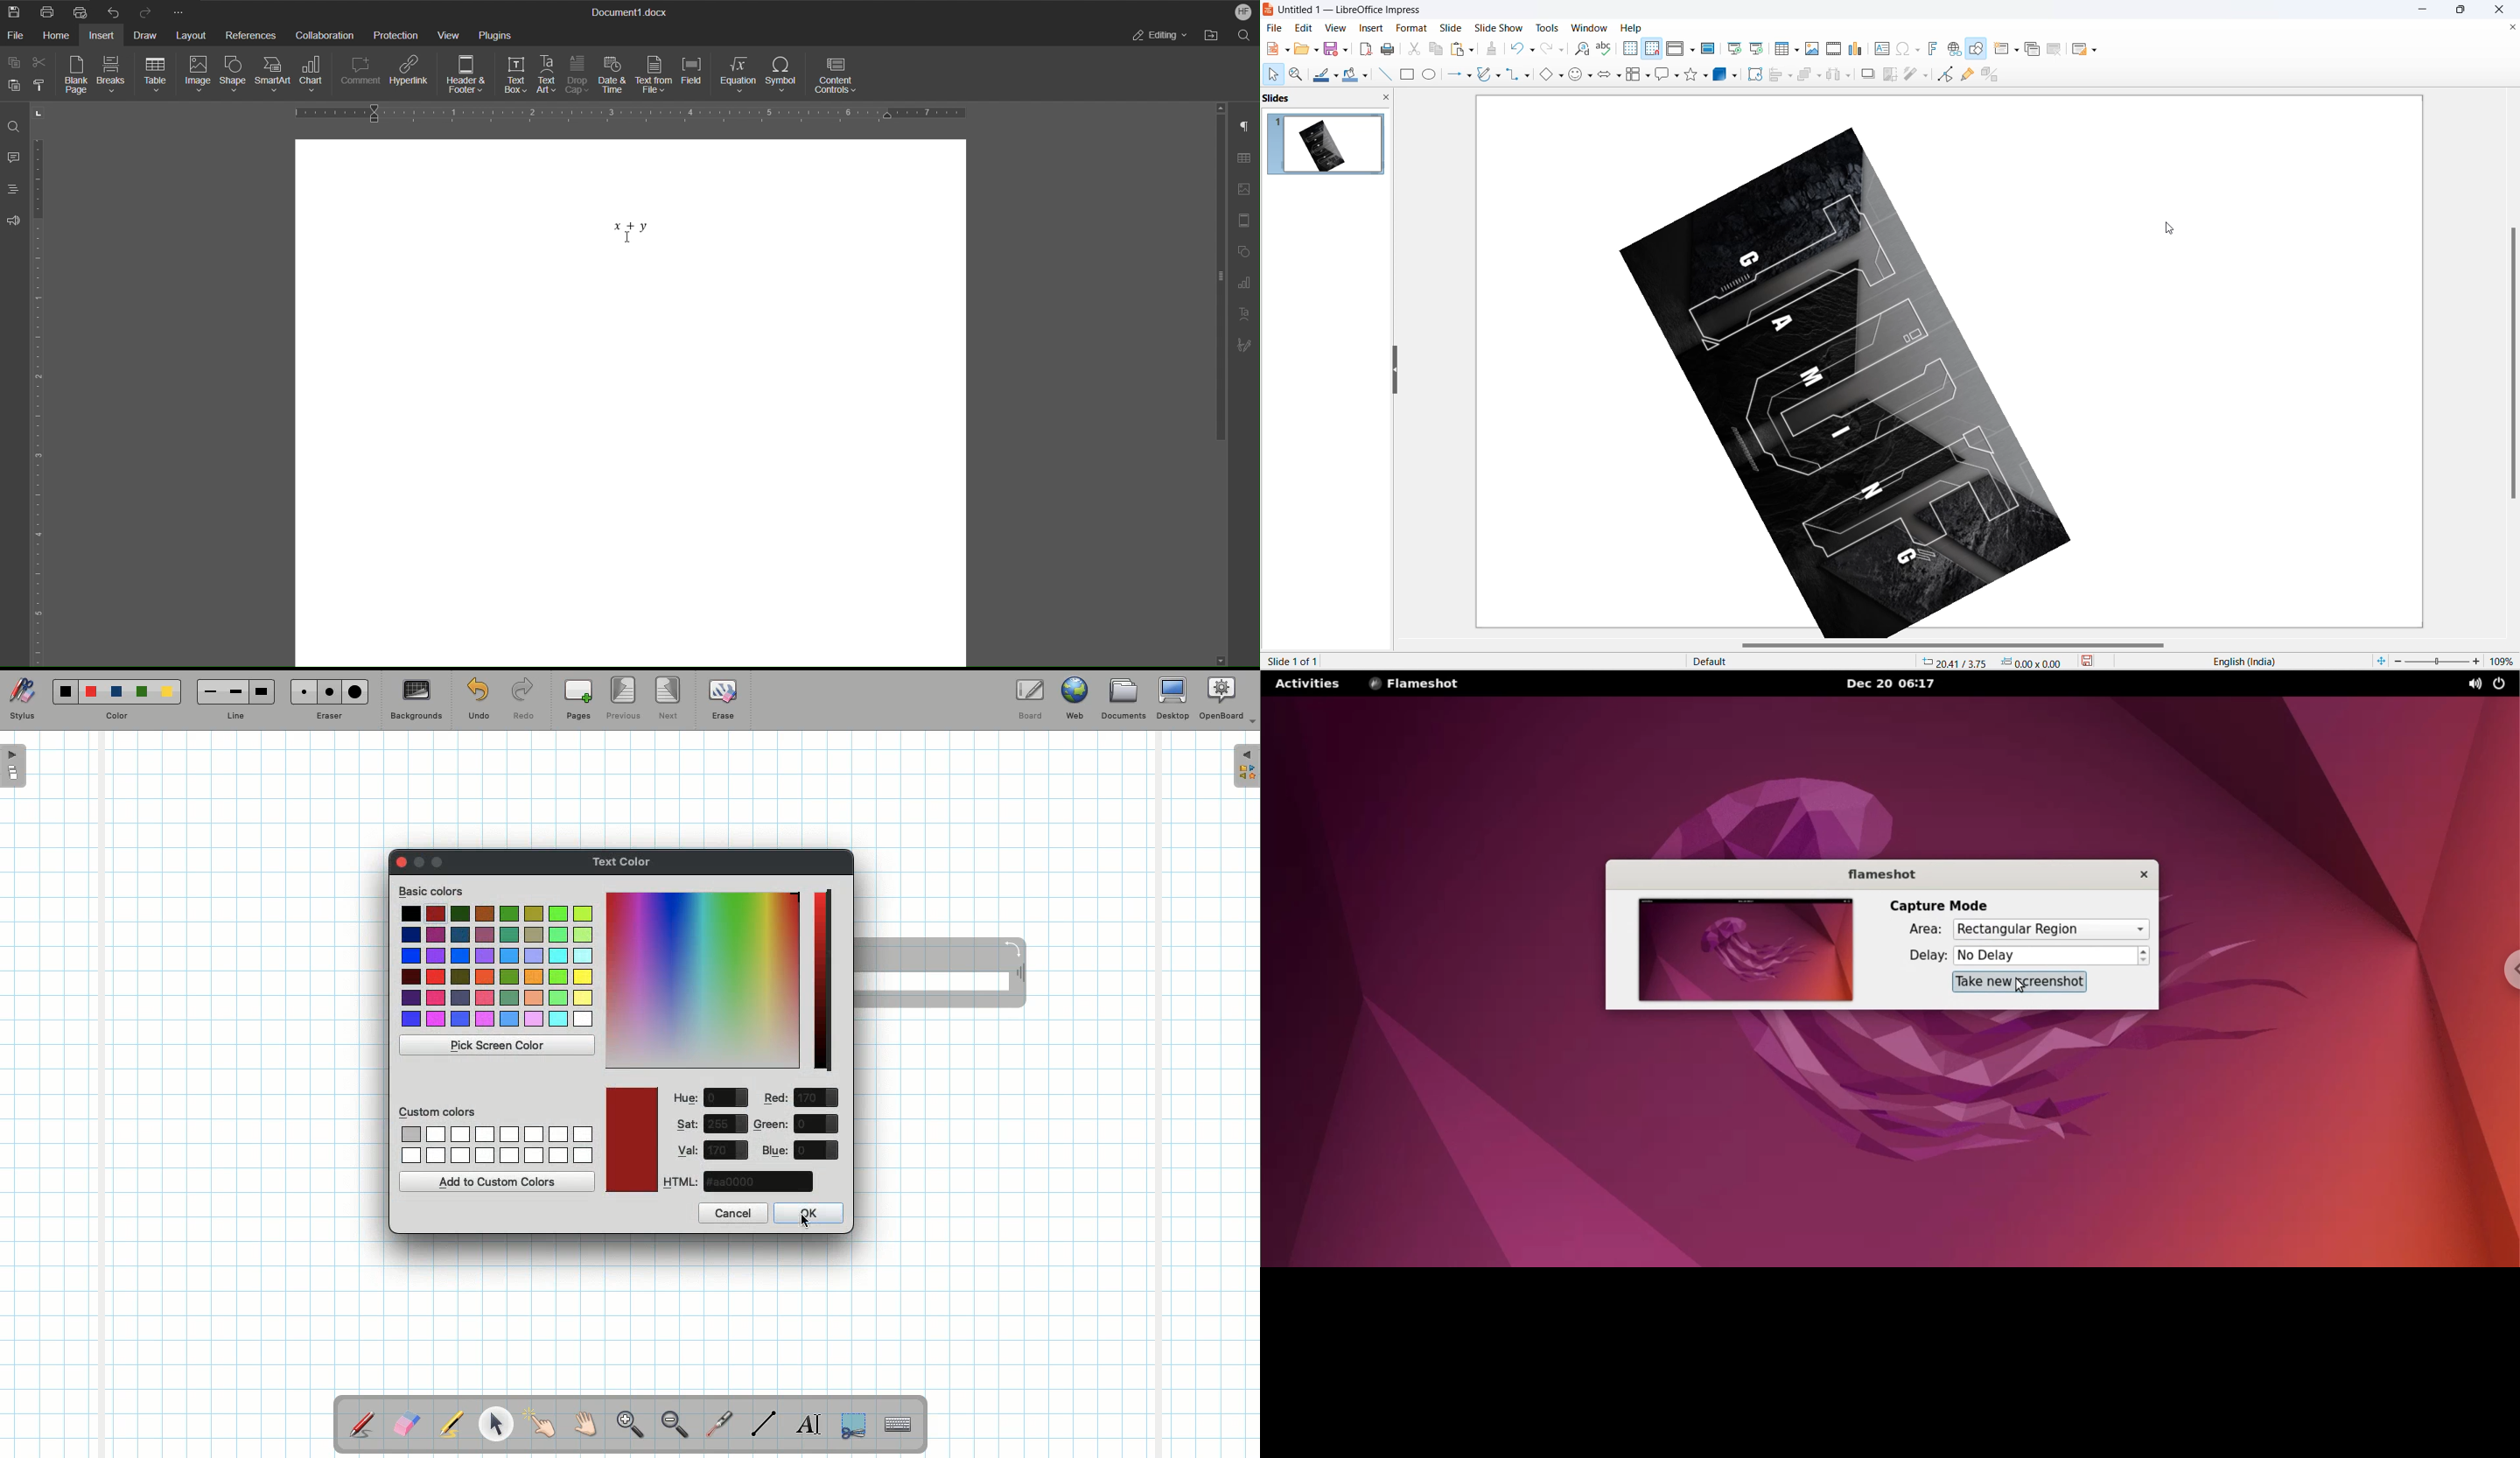 The width and height of the screenshot is (2520, 1484). What do you see at coordinates (1407, 75) in the screenshot?
I see `rectangle` at bounding box center [1407, 75].